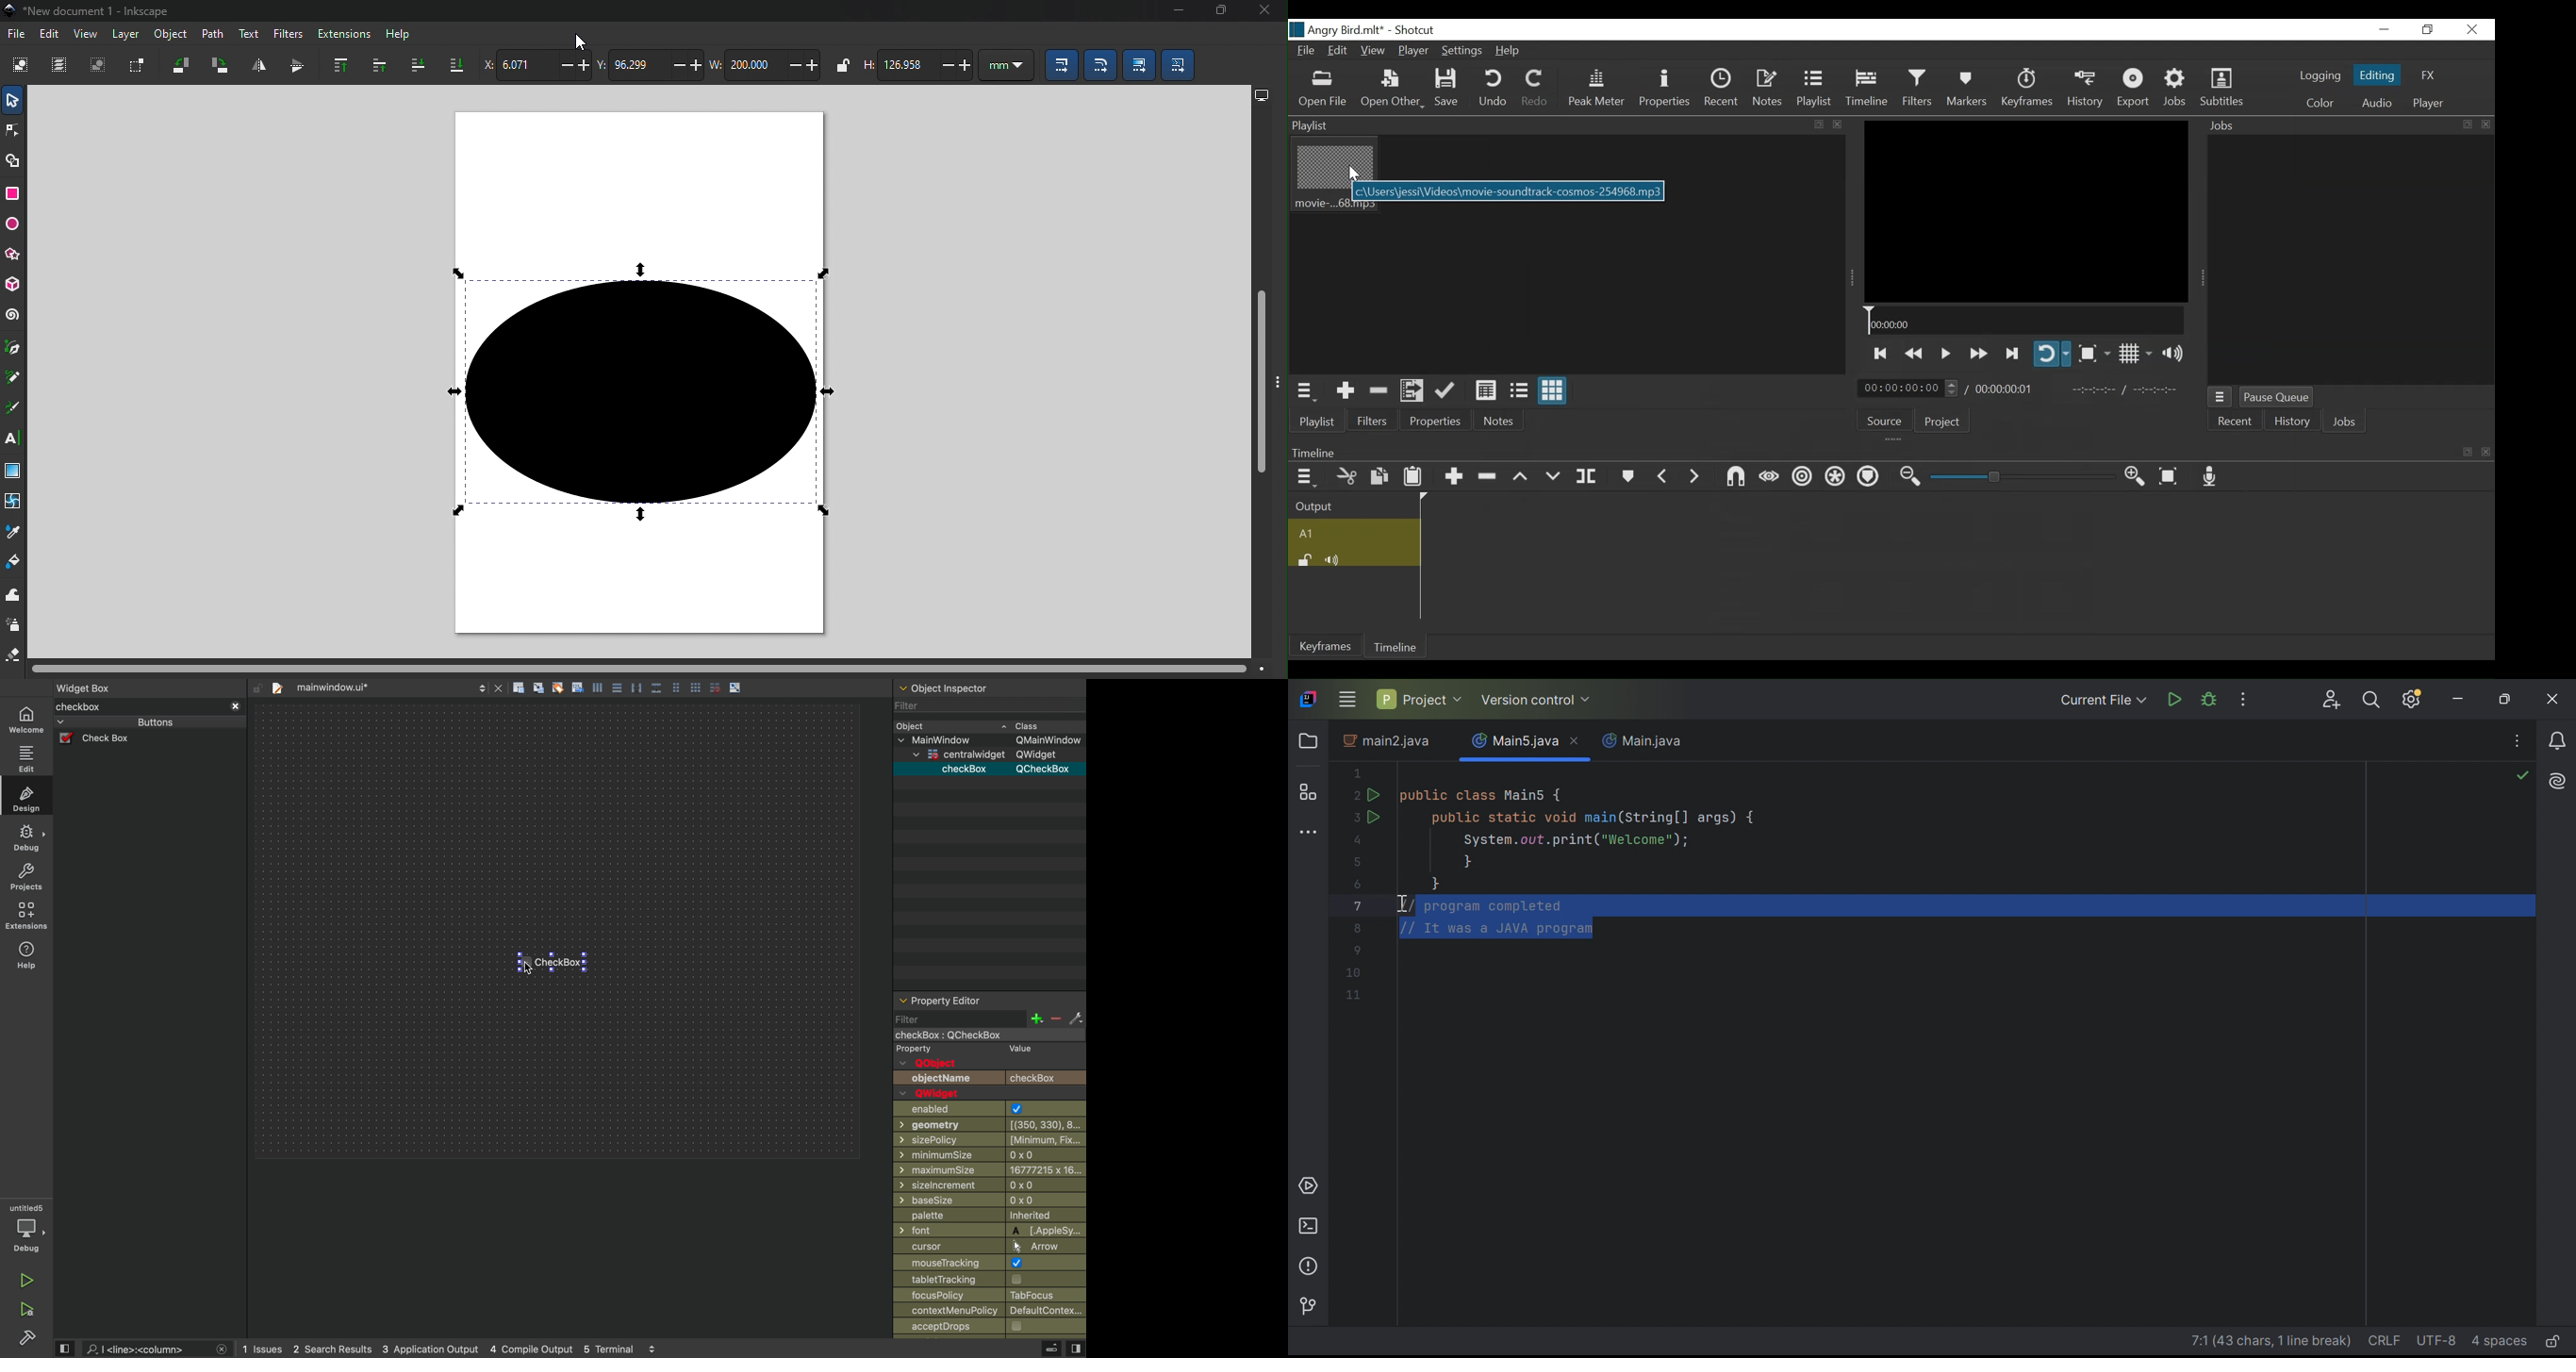 The image size is (2576, 1372). I want to click on Overwrite, so click(1554, 475).